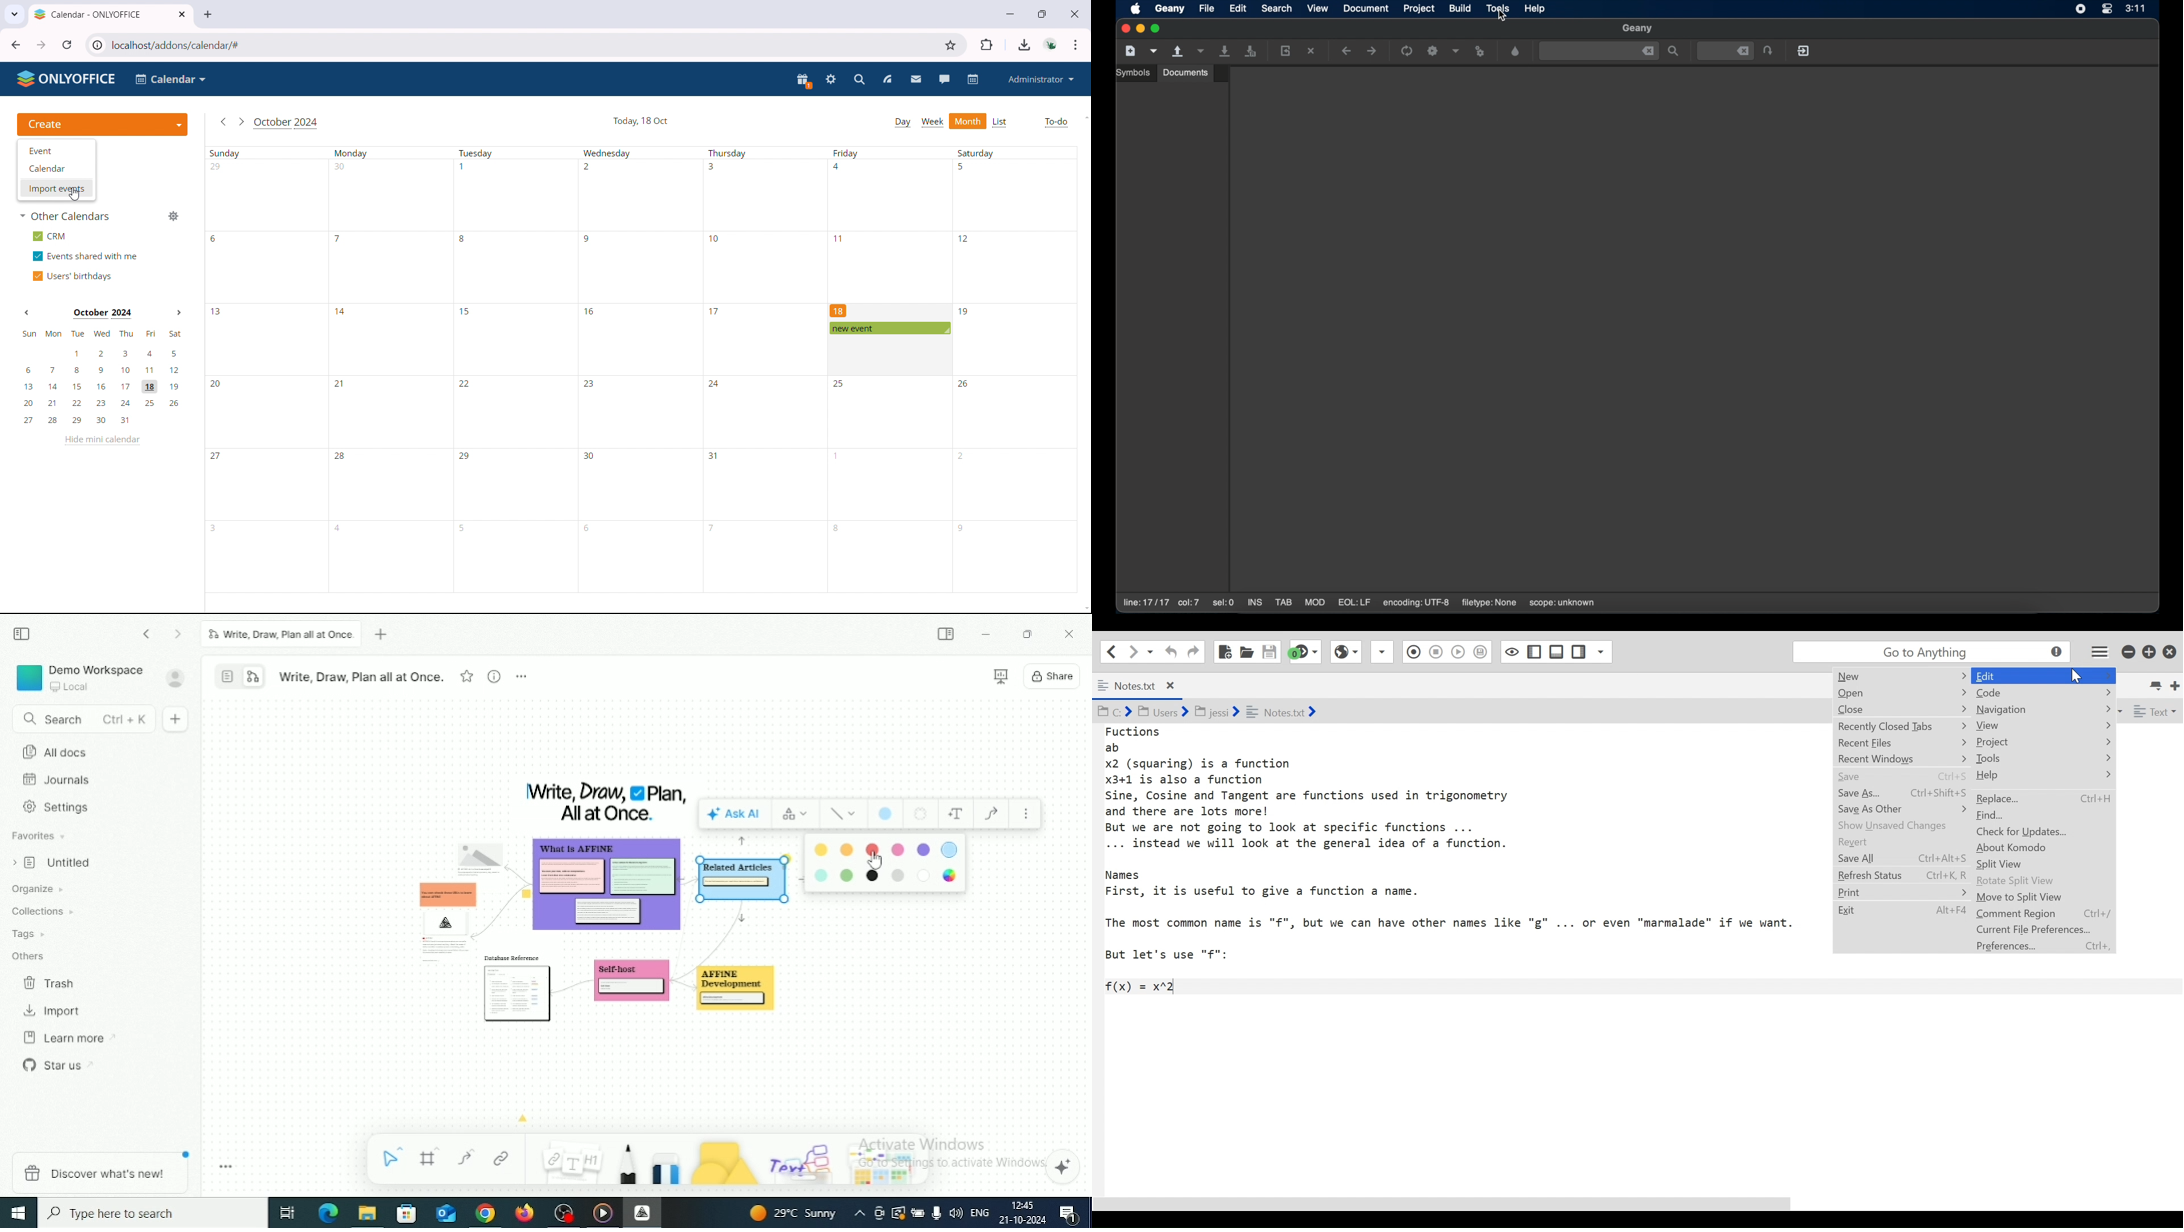  Describe the element at coordinates (1064, 1167) in the screenshot. I see `Affine AI` at that location.